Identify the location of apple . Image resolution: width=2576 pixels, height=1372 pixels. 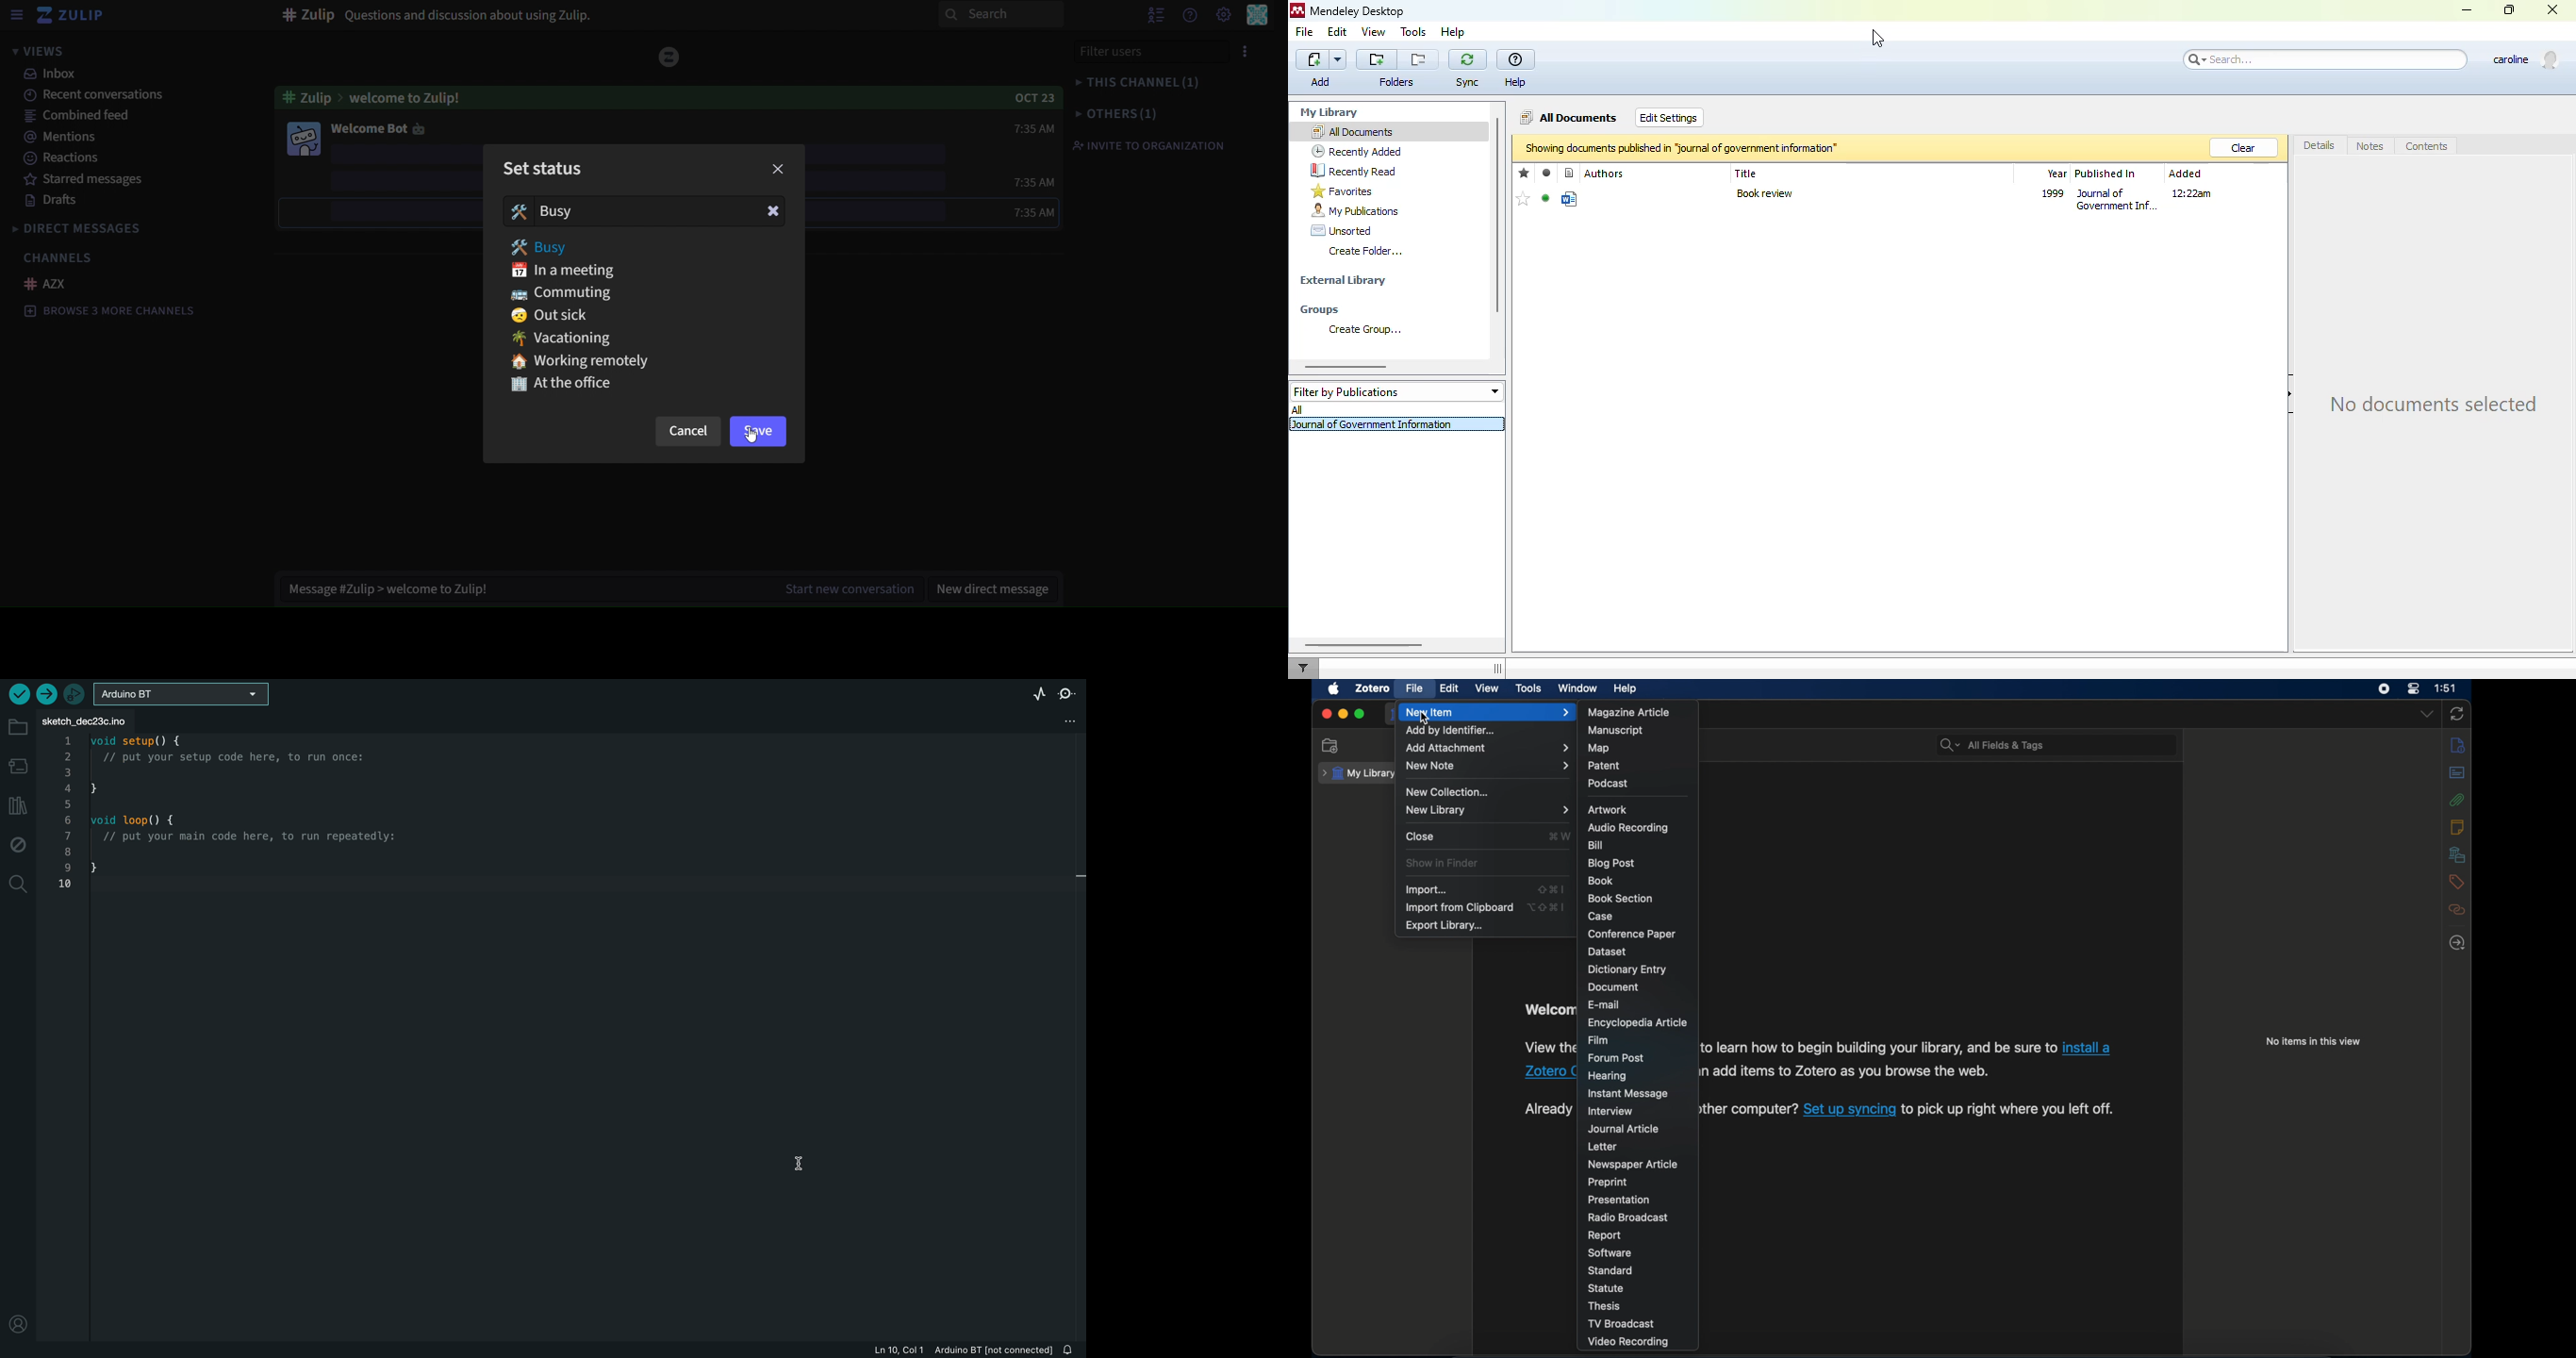
(1333, 689).